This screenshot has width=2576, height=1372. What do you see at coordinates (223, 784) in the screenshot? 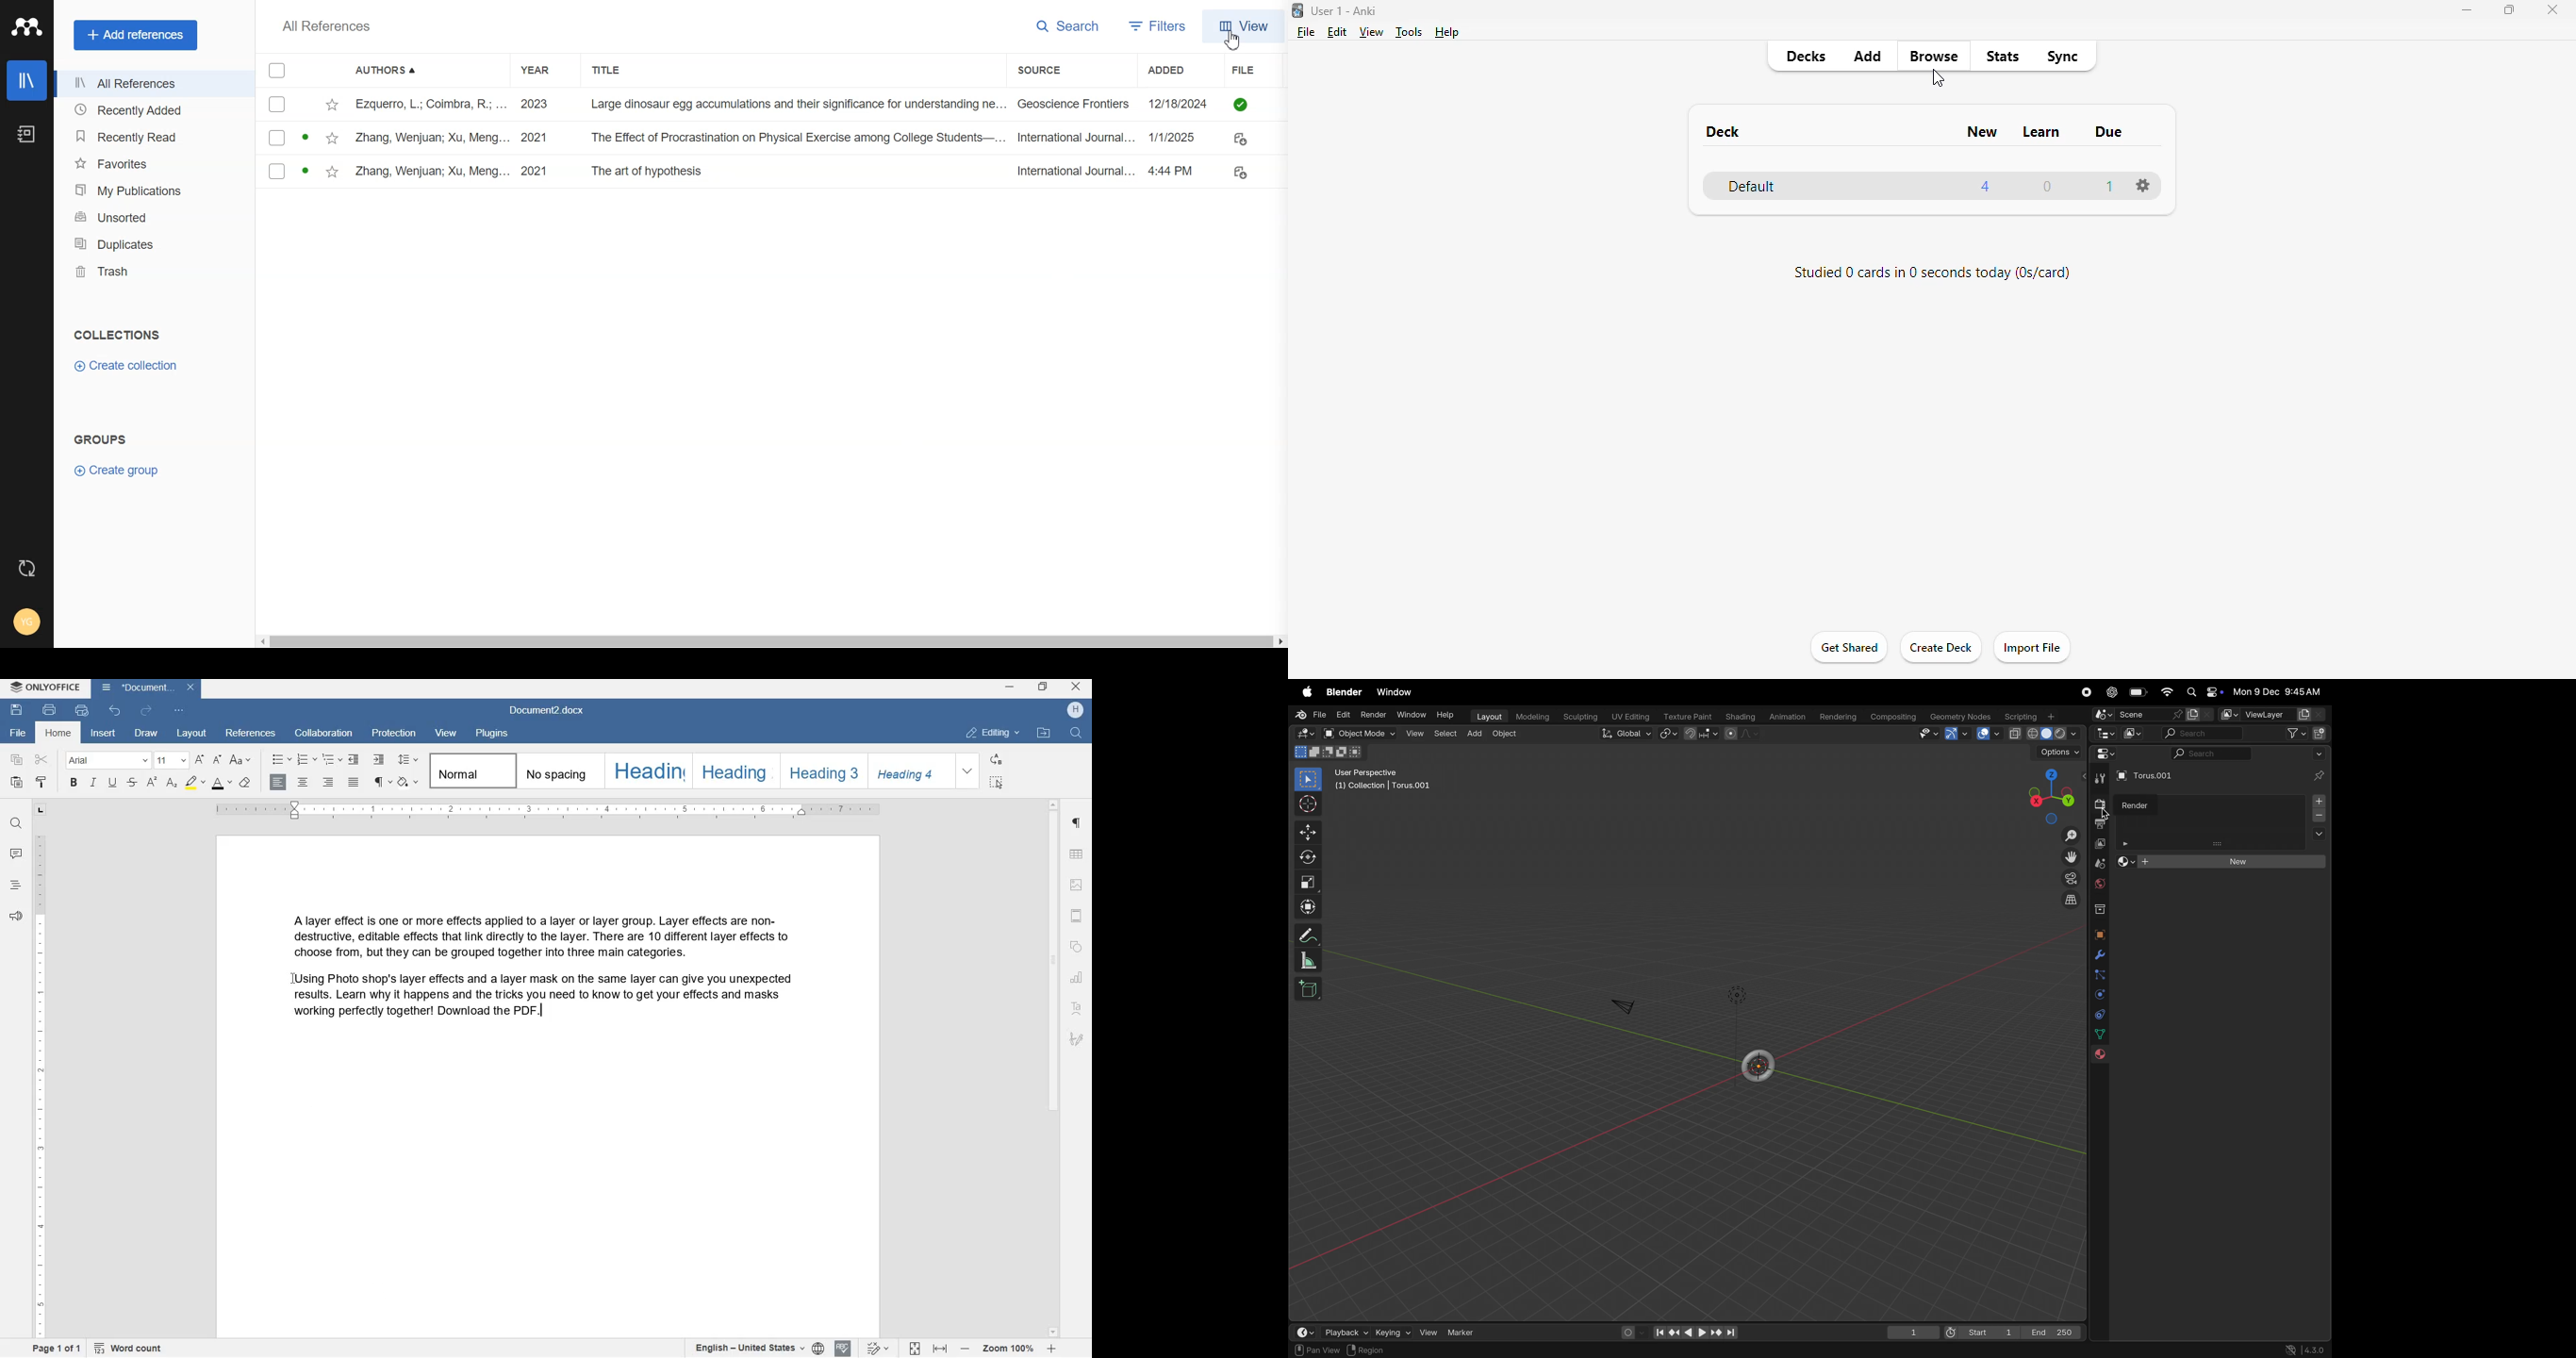
I see `FONT SIZE` at bounding box center [223, 784].